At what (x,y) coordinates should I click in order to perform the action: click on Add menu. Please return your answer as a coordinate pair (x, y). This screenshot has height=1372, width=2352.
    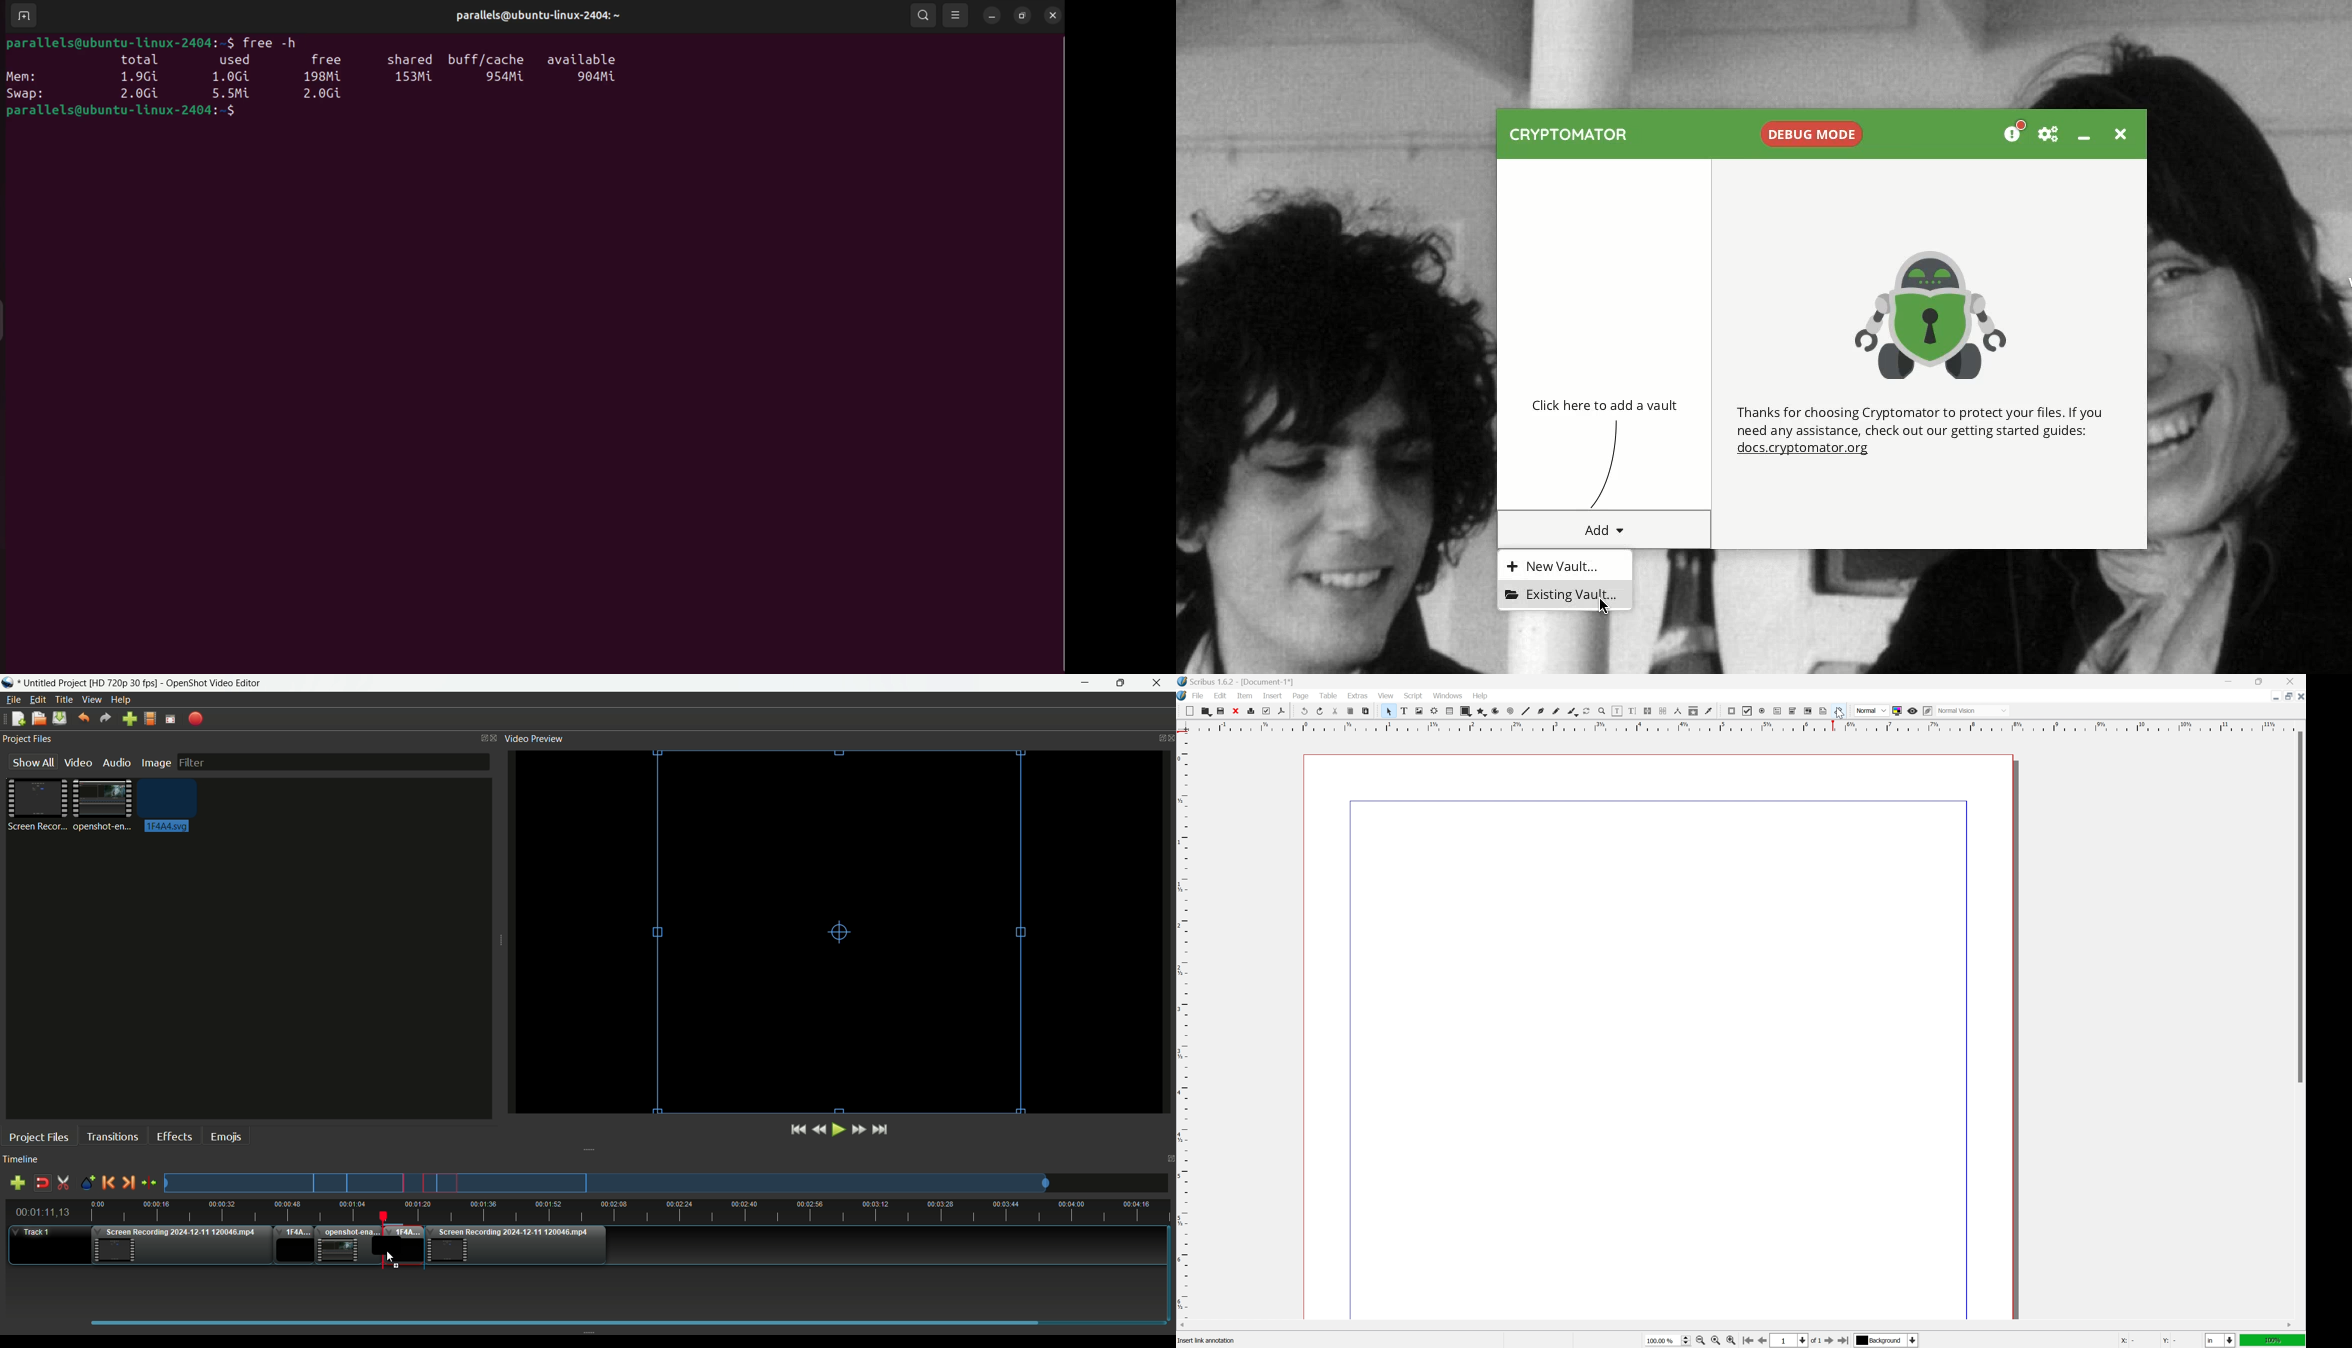
    Looking at the image, I should click on (1604, 530).